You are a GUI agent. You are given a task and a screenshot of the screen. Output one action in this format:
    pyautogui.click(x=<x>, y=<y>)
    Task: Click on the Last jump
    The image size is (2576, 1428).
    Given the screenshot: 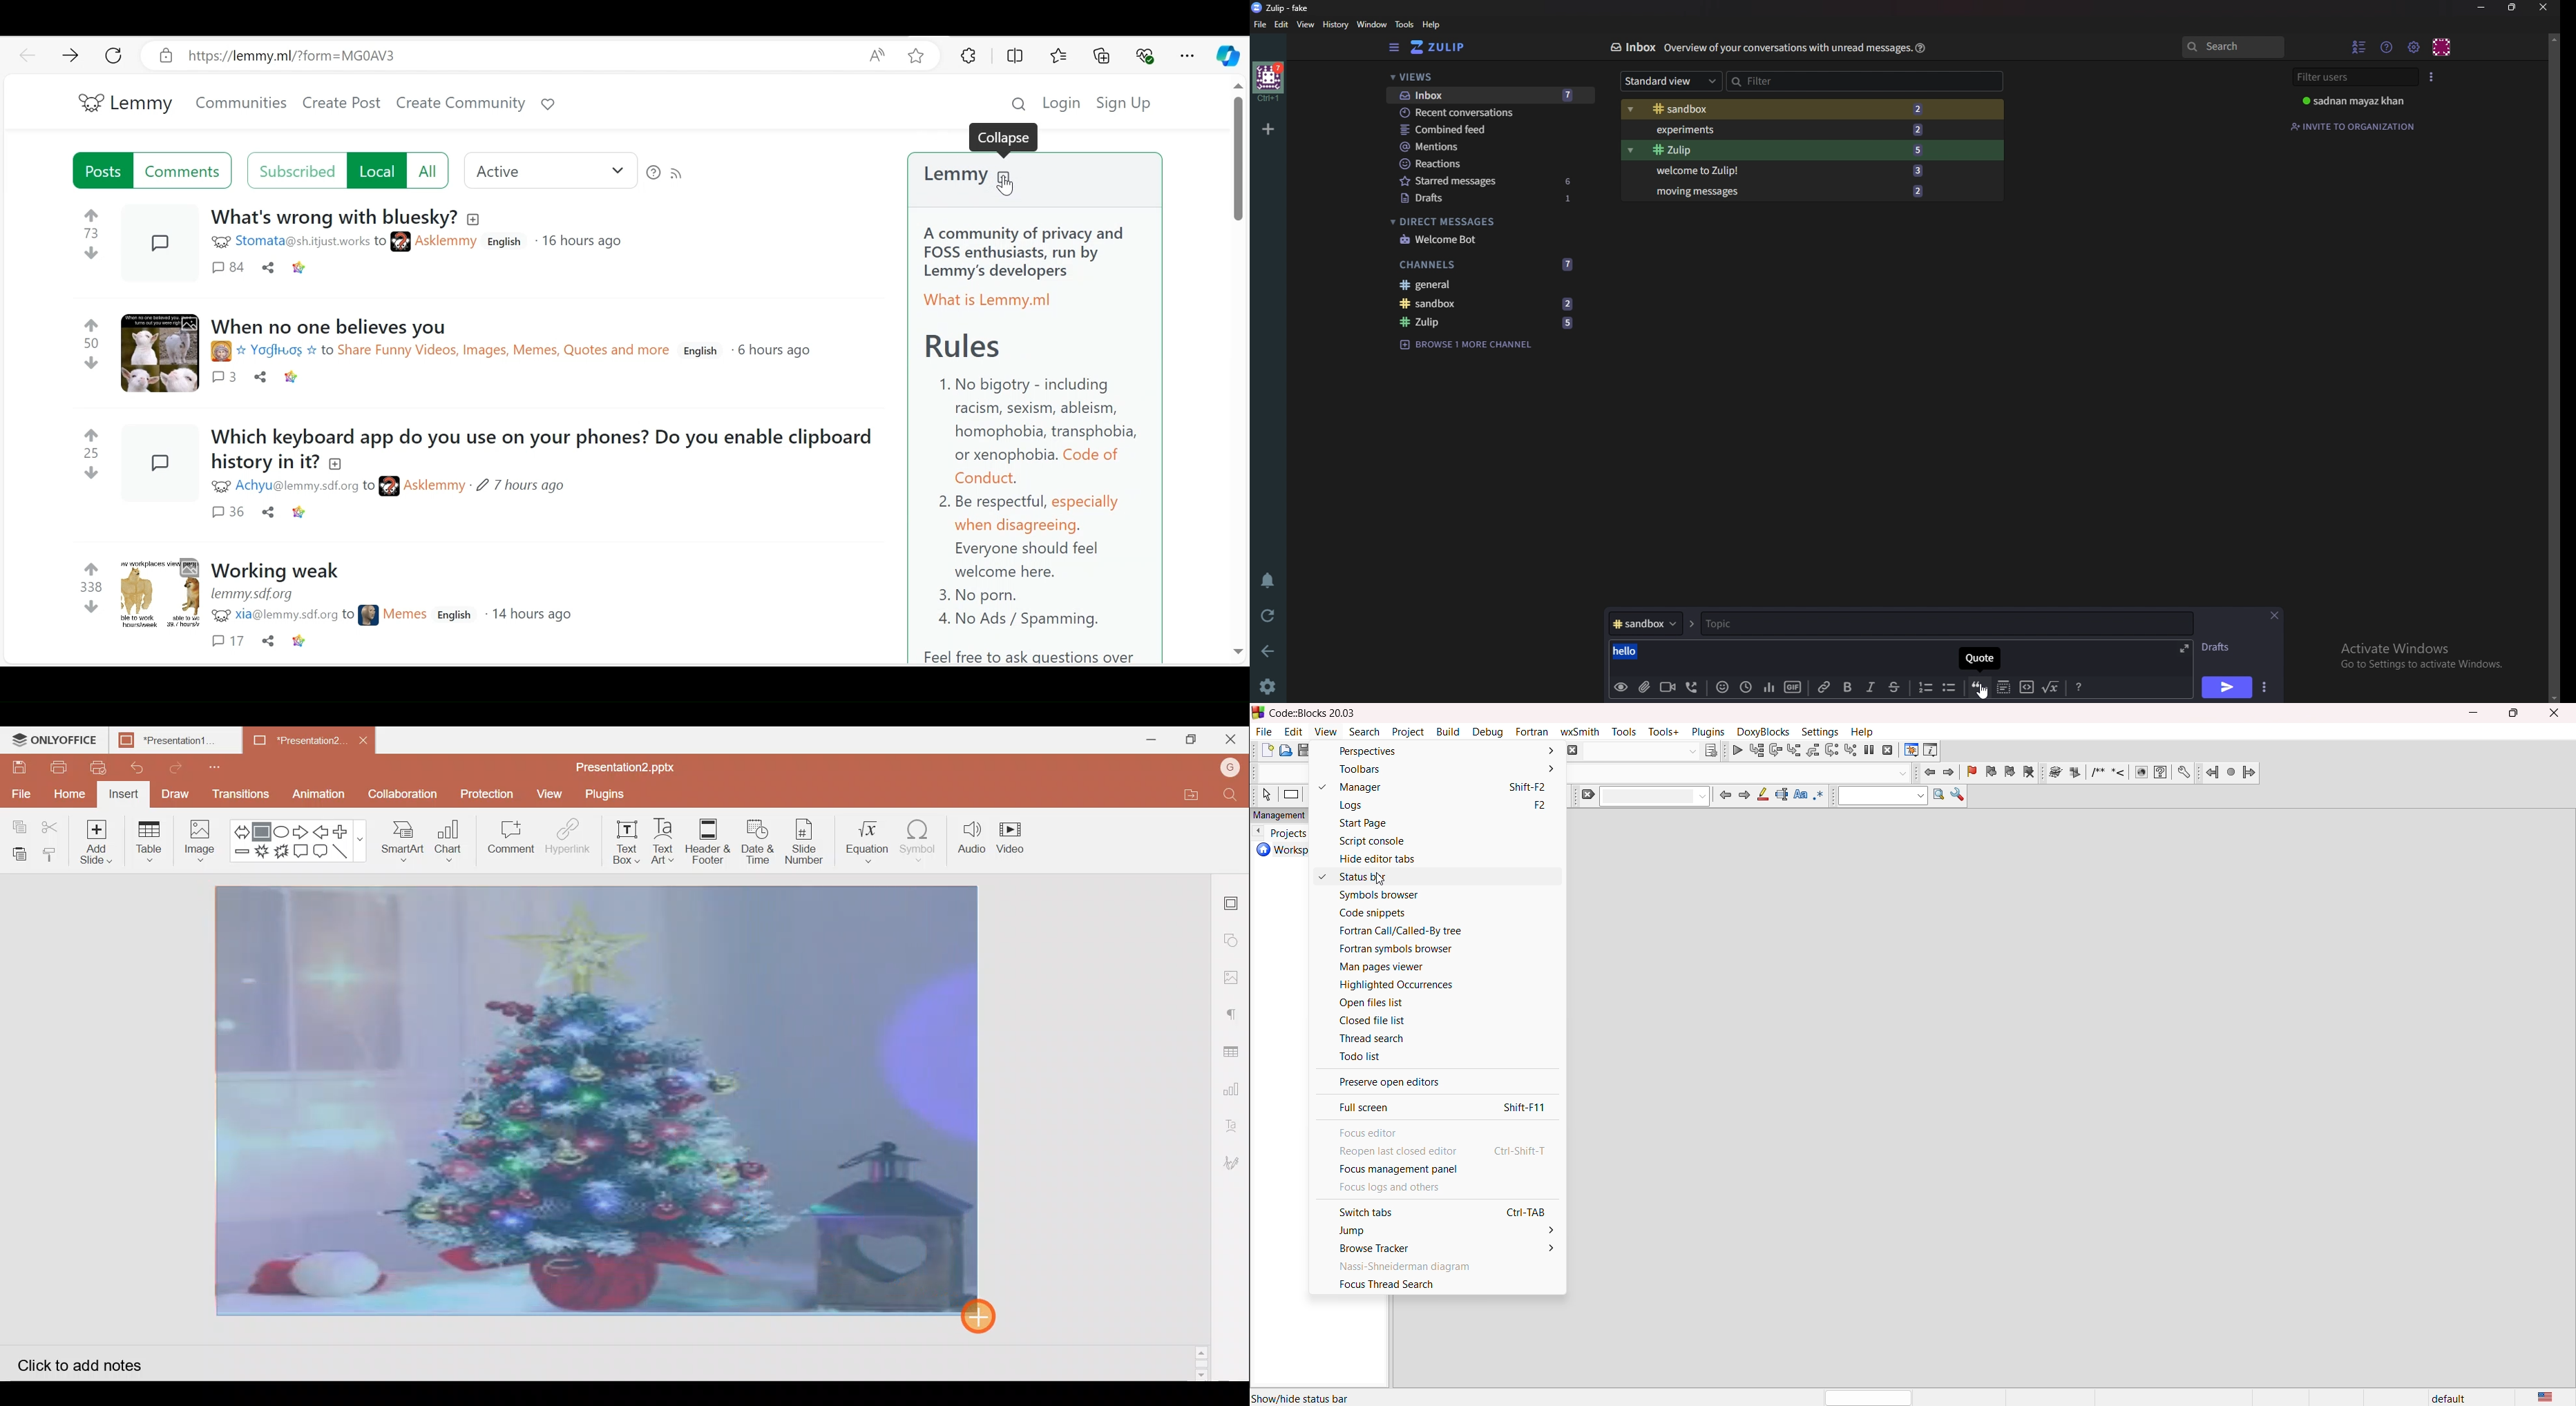 What is the action you would take?
    pyautogui.click(x=2231, y=772)
    